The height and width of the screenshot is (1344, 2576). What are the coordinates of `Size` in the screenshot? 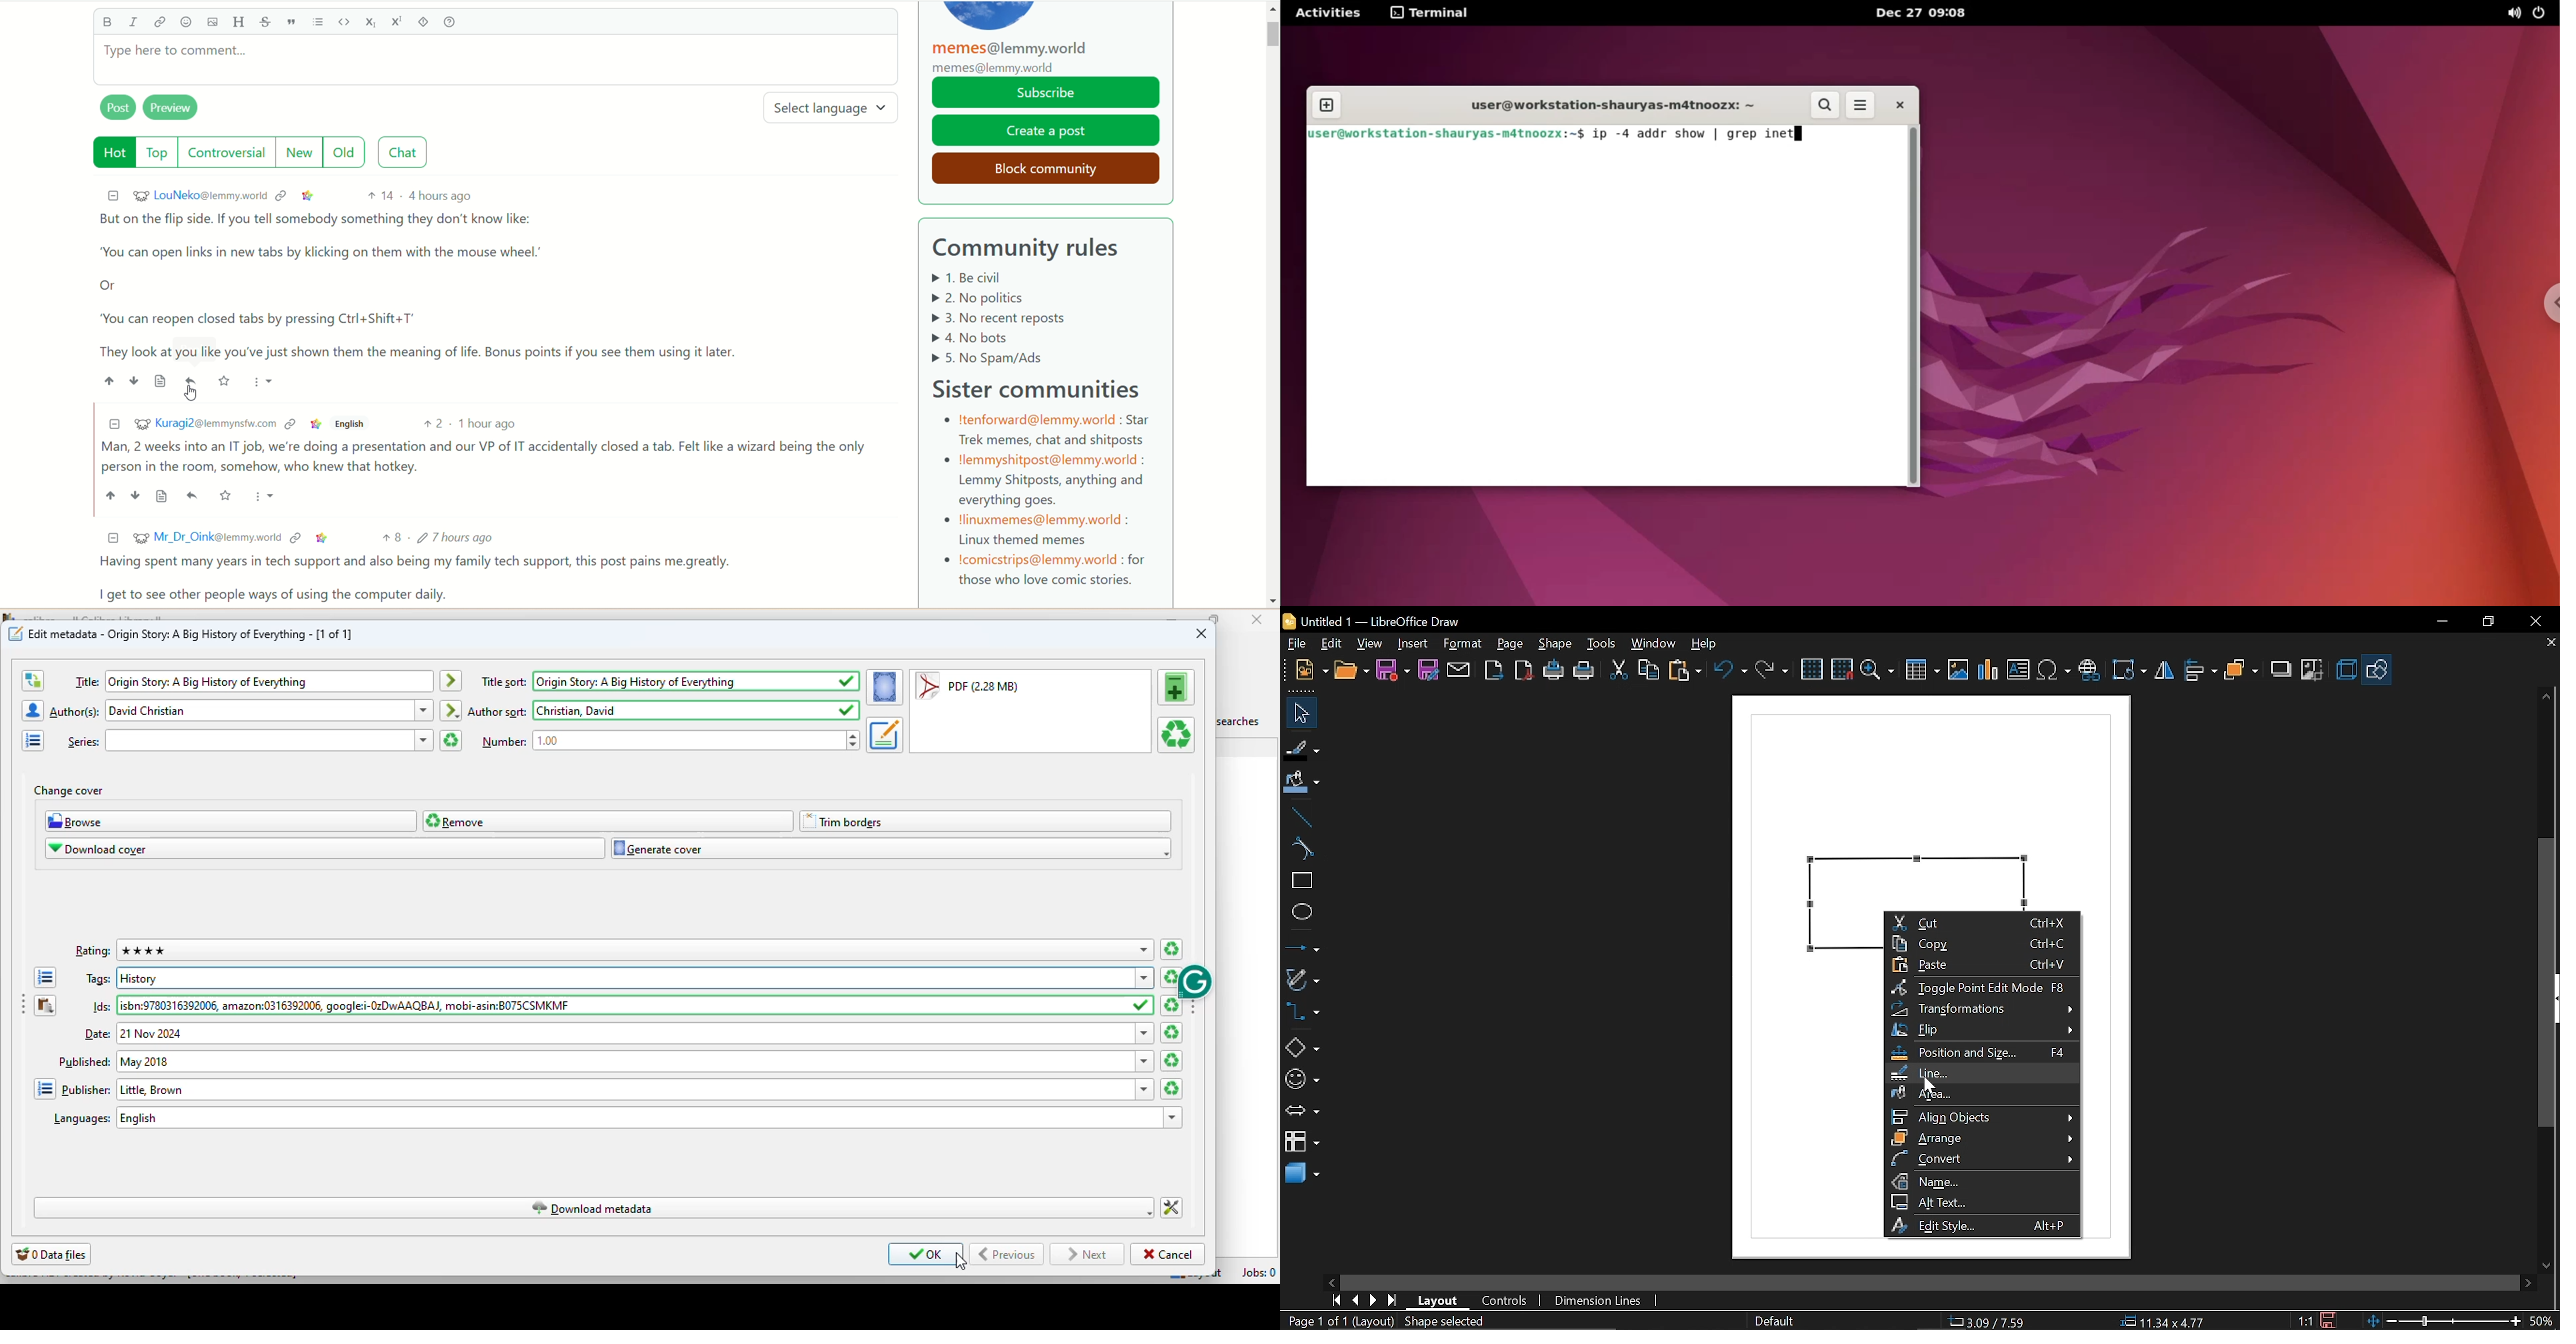 It's located at (2158, 1320).